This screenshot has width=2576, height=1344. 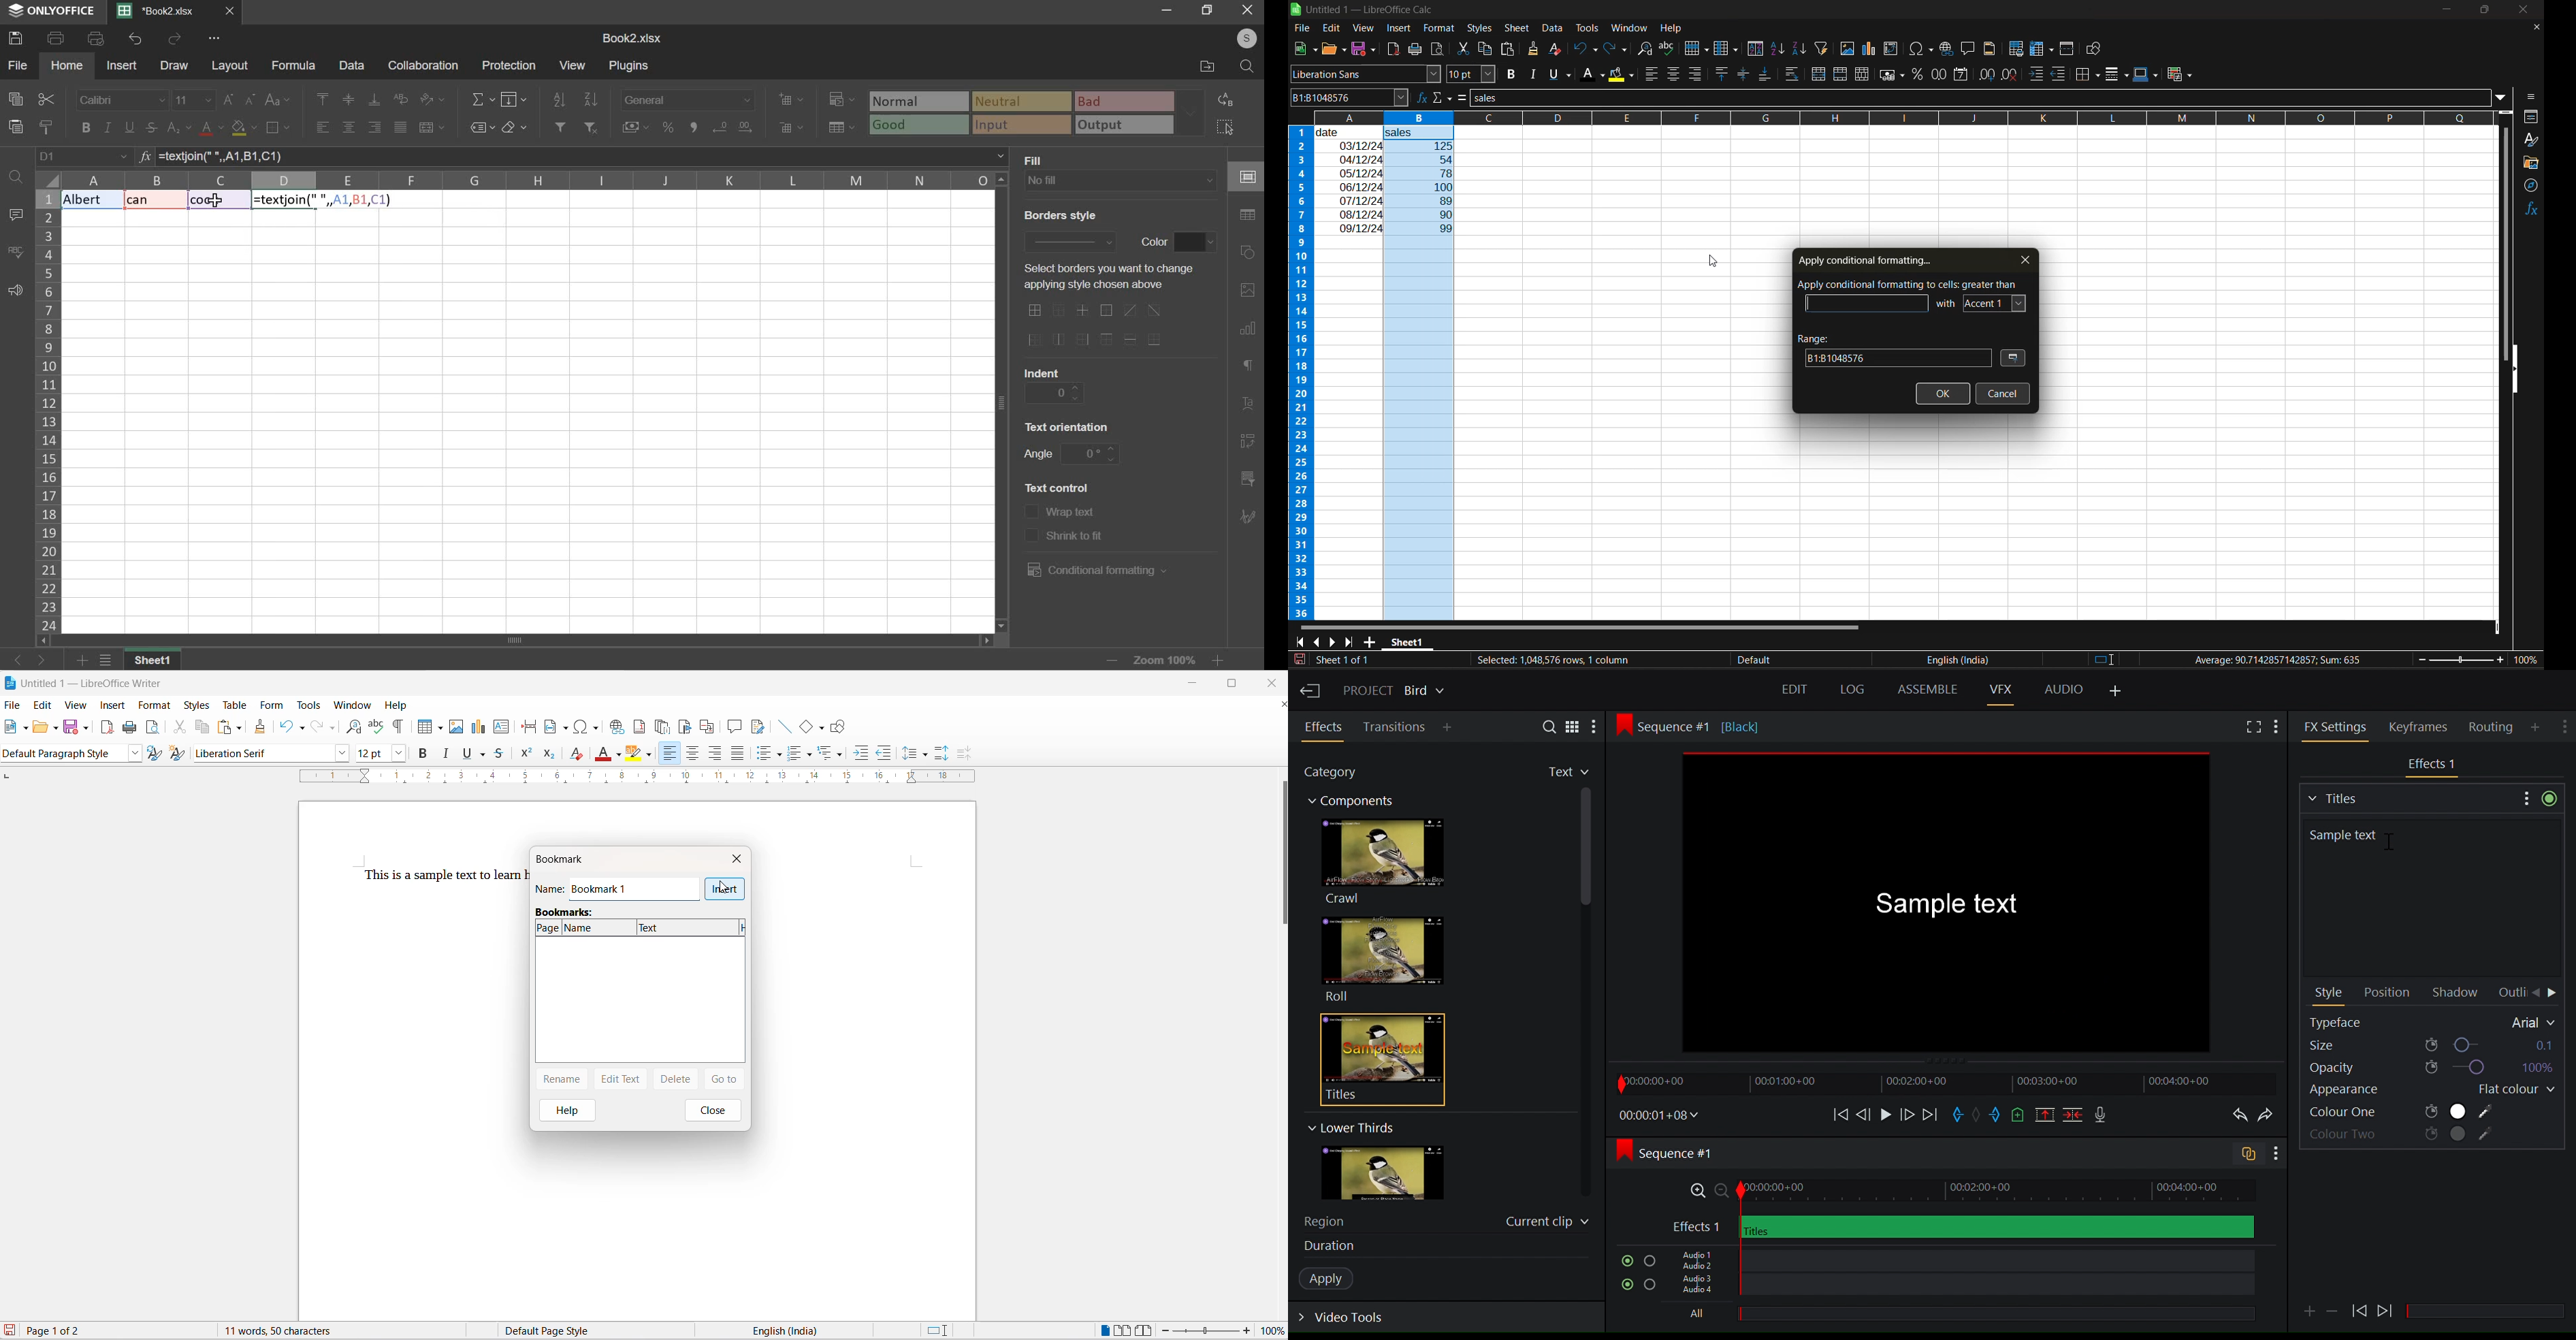 What do you see at coordinates (2018, 1116) in the screenshot?
I see `Add a cue` at bounding box center [2018, 1116].